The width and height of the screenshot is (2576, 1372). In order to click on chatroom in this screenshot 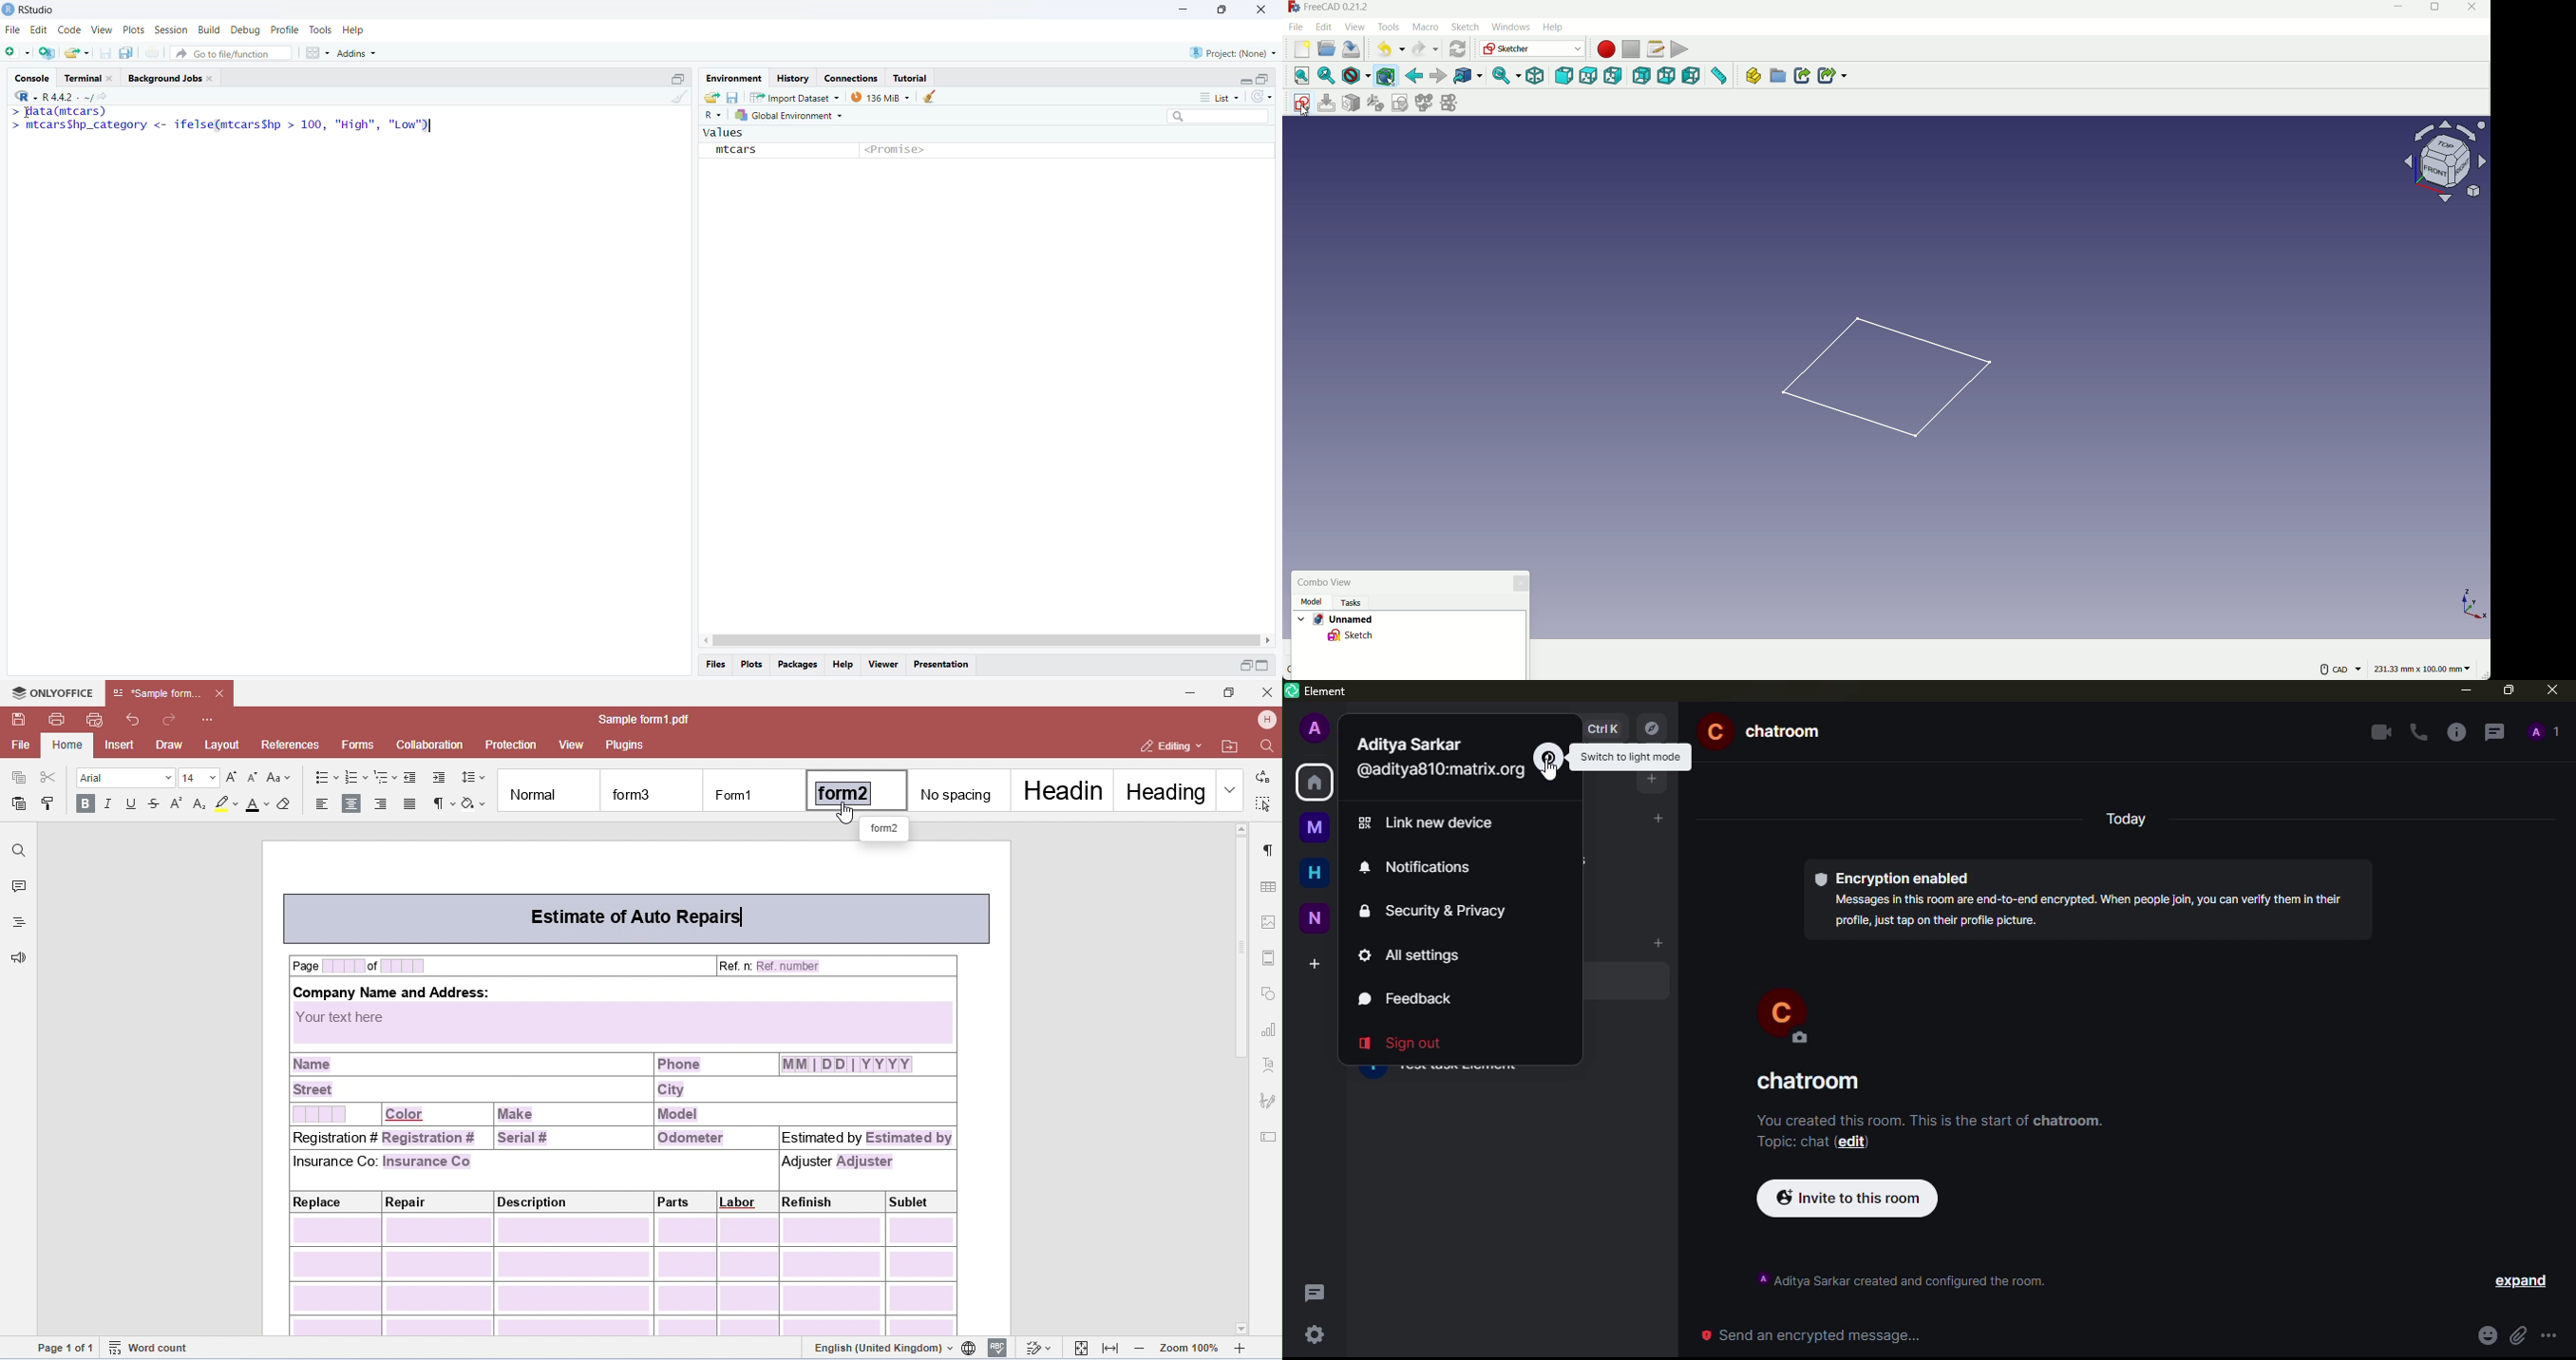, I will do `click(1767, 726)`.